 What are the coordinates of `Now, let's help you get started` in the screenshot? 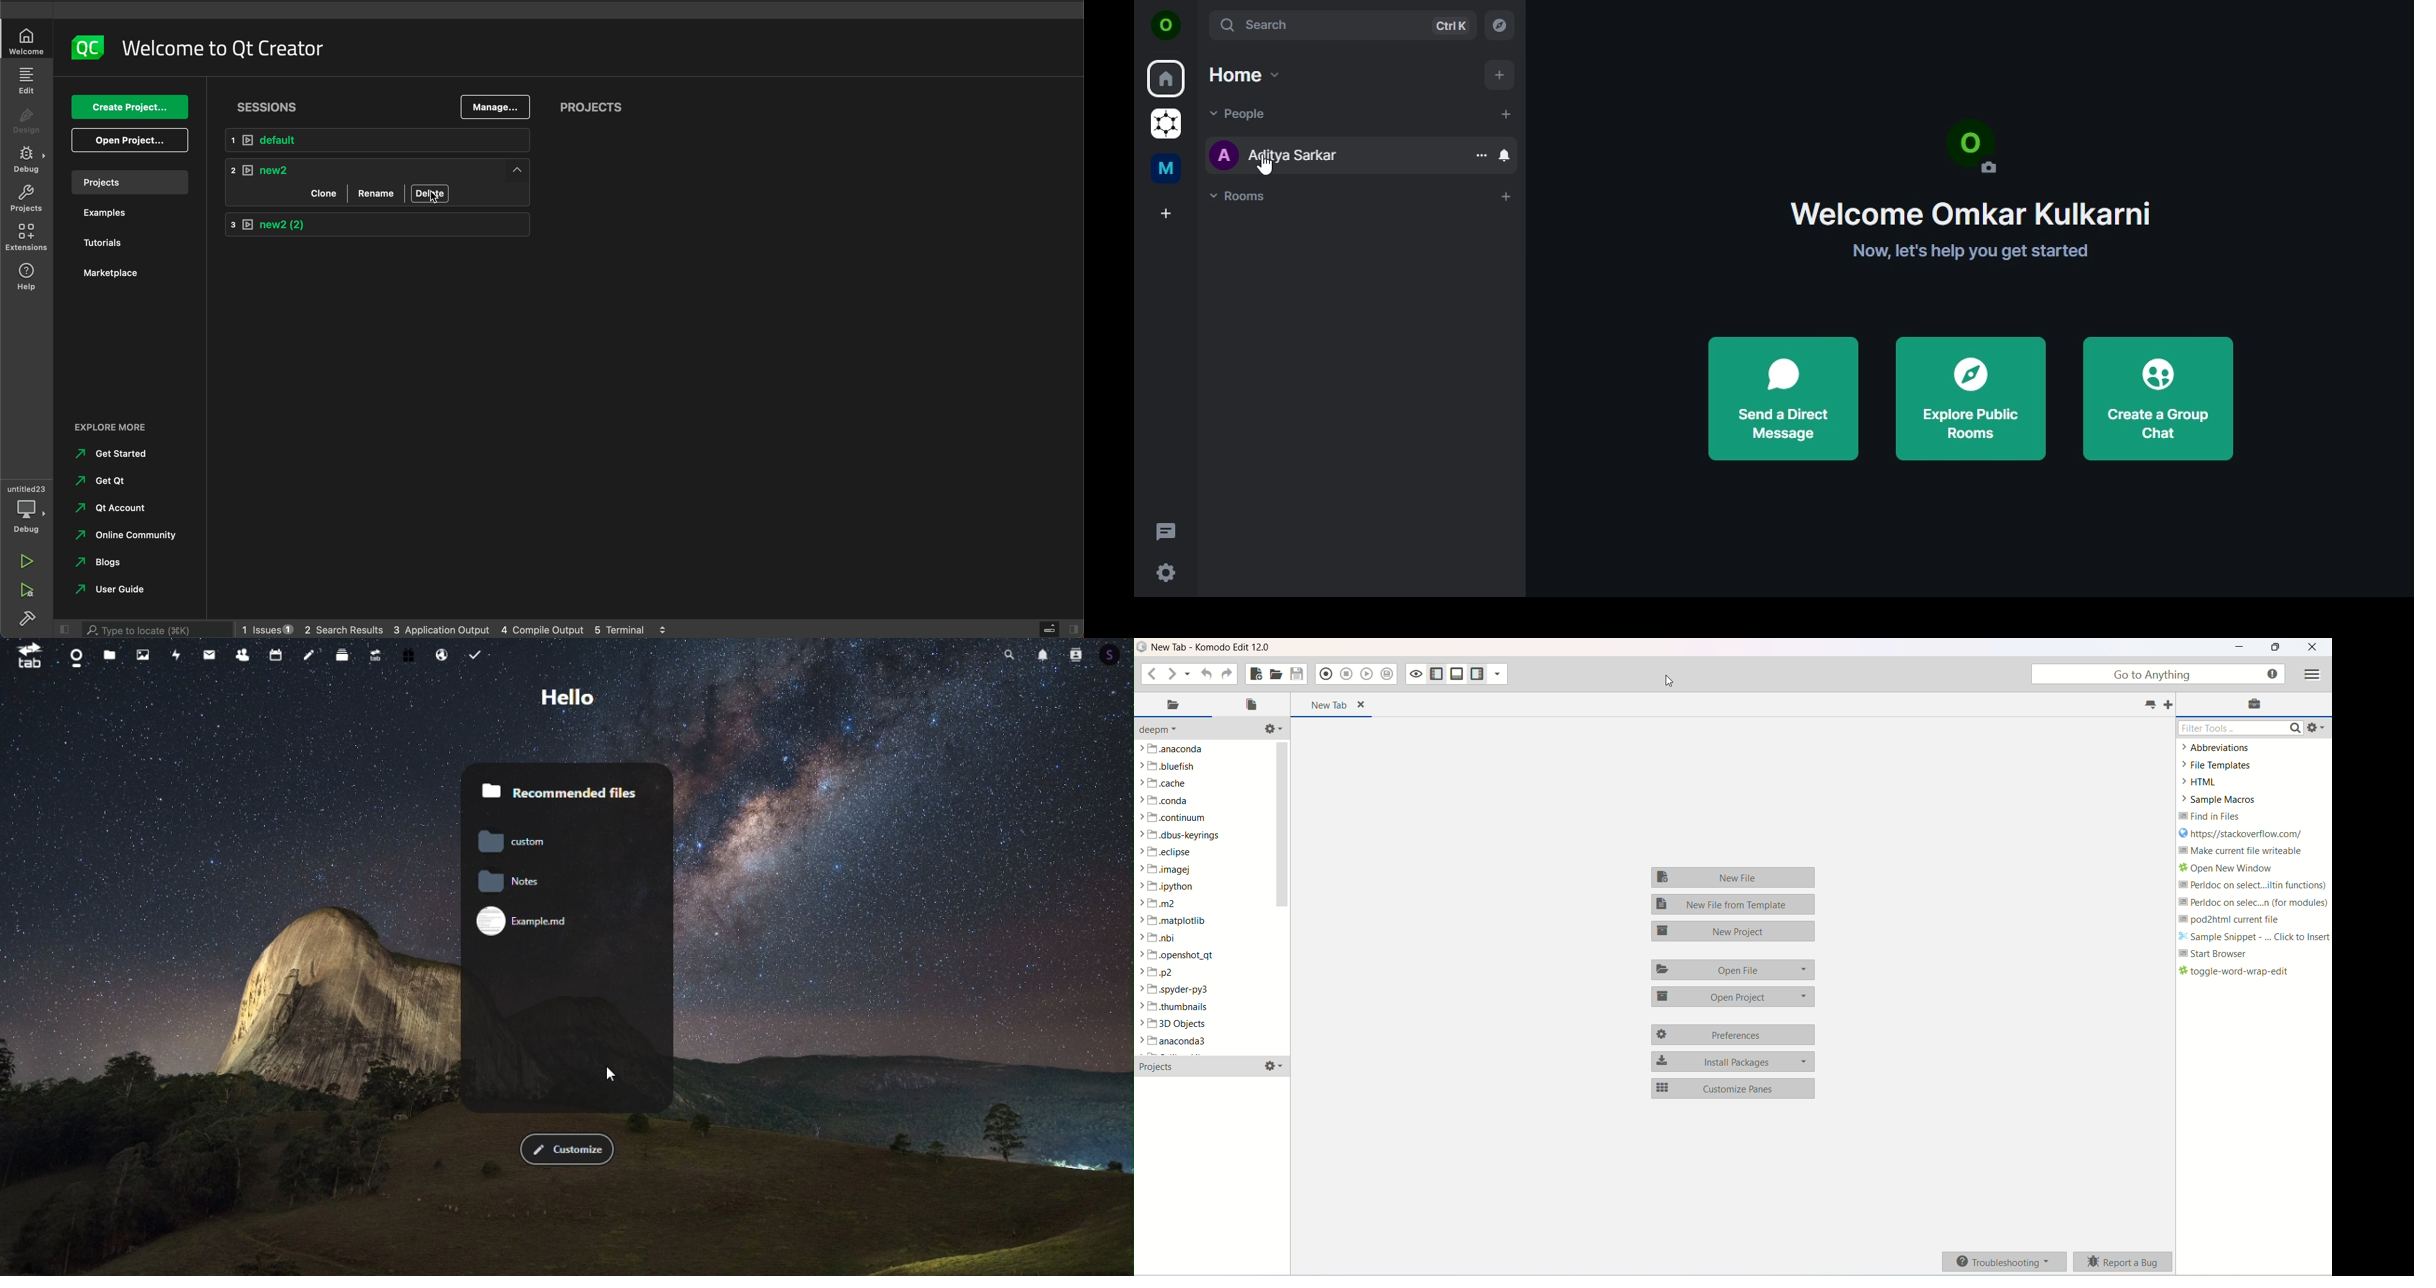 It's located at (1969, 254).